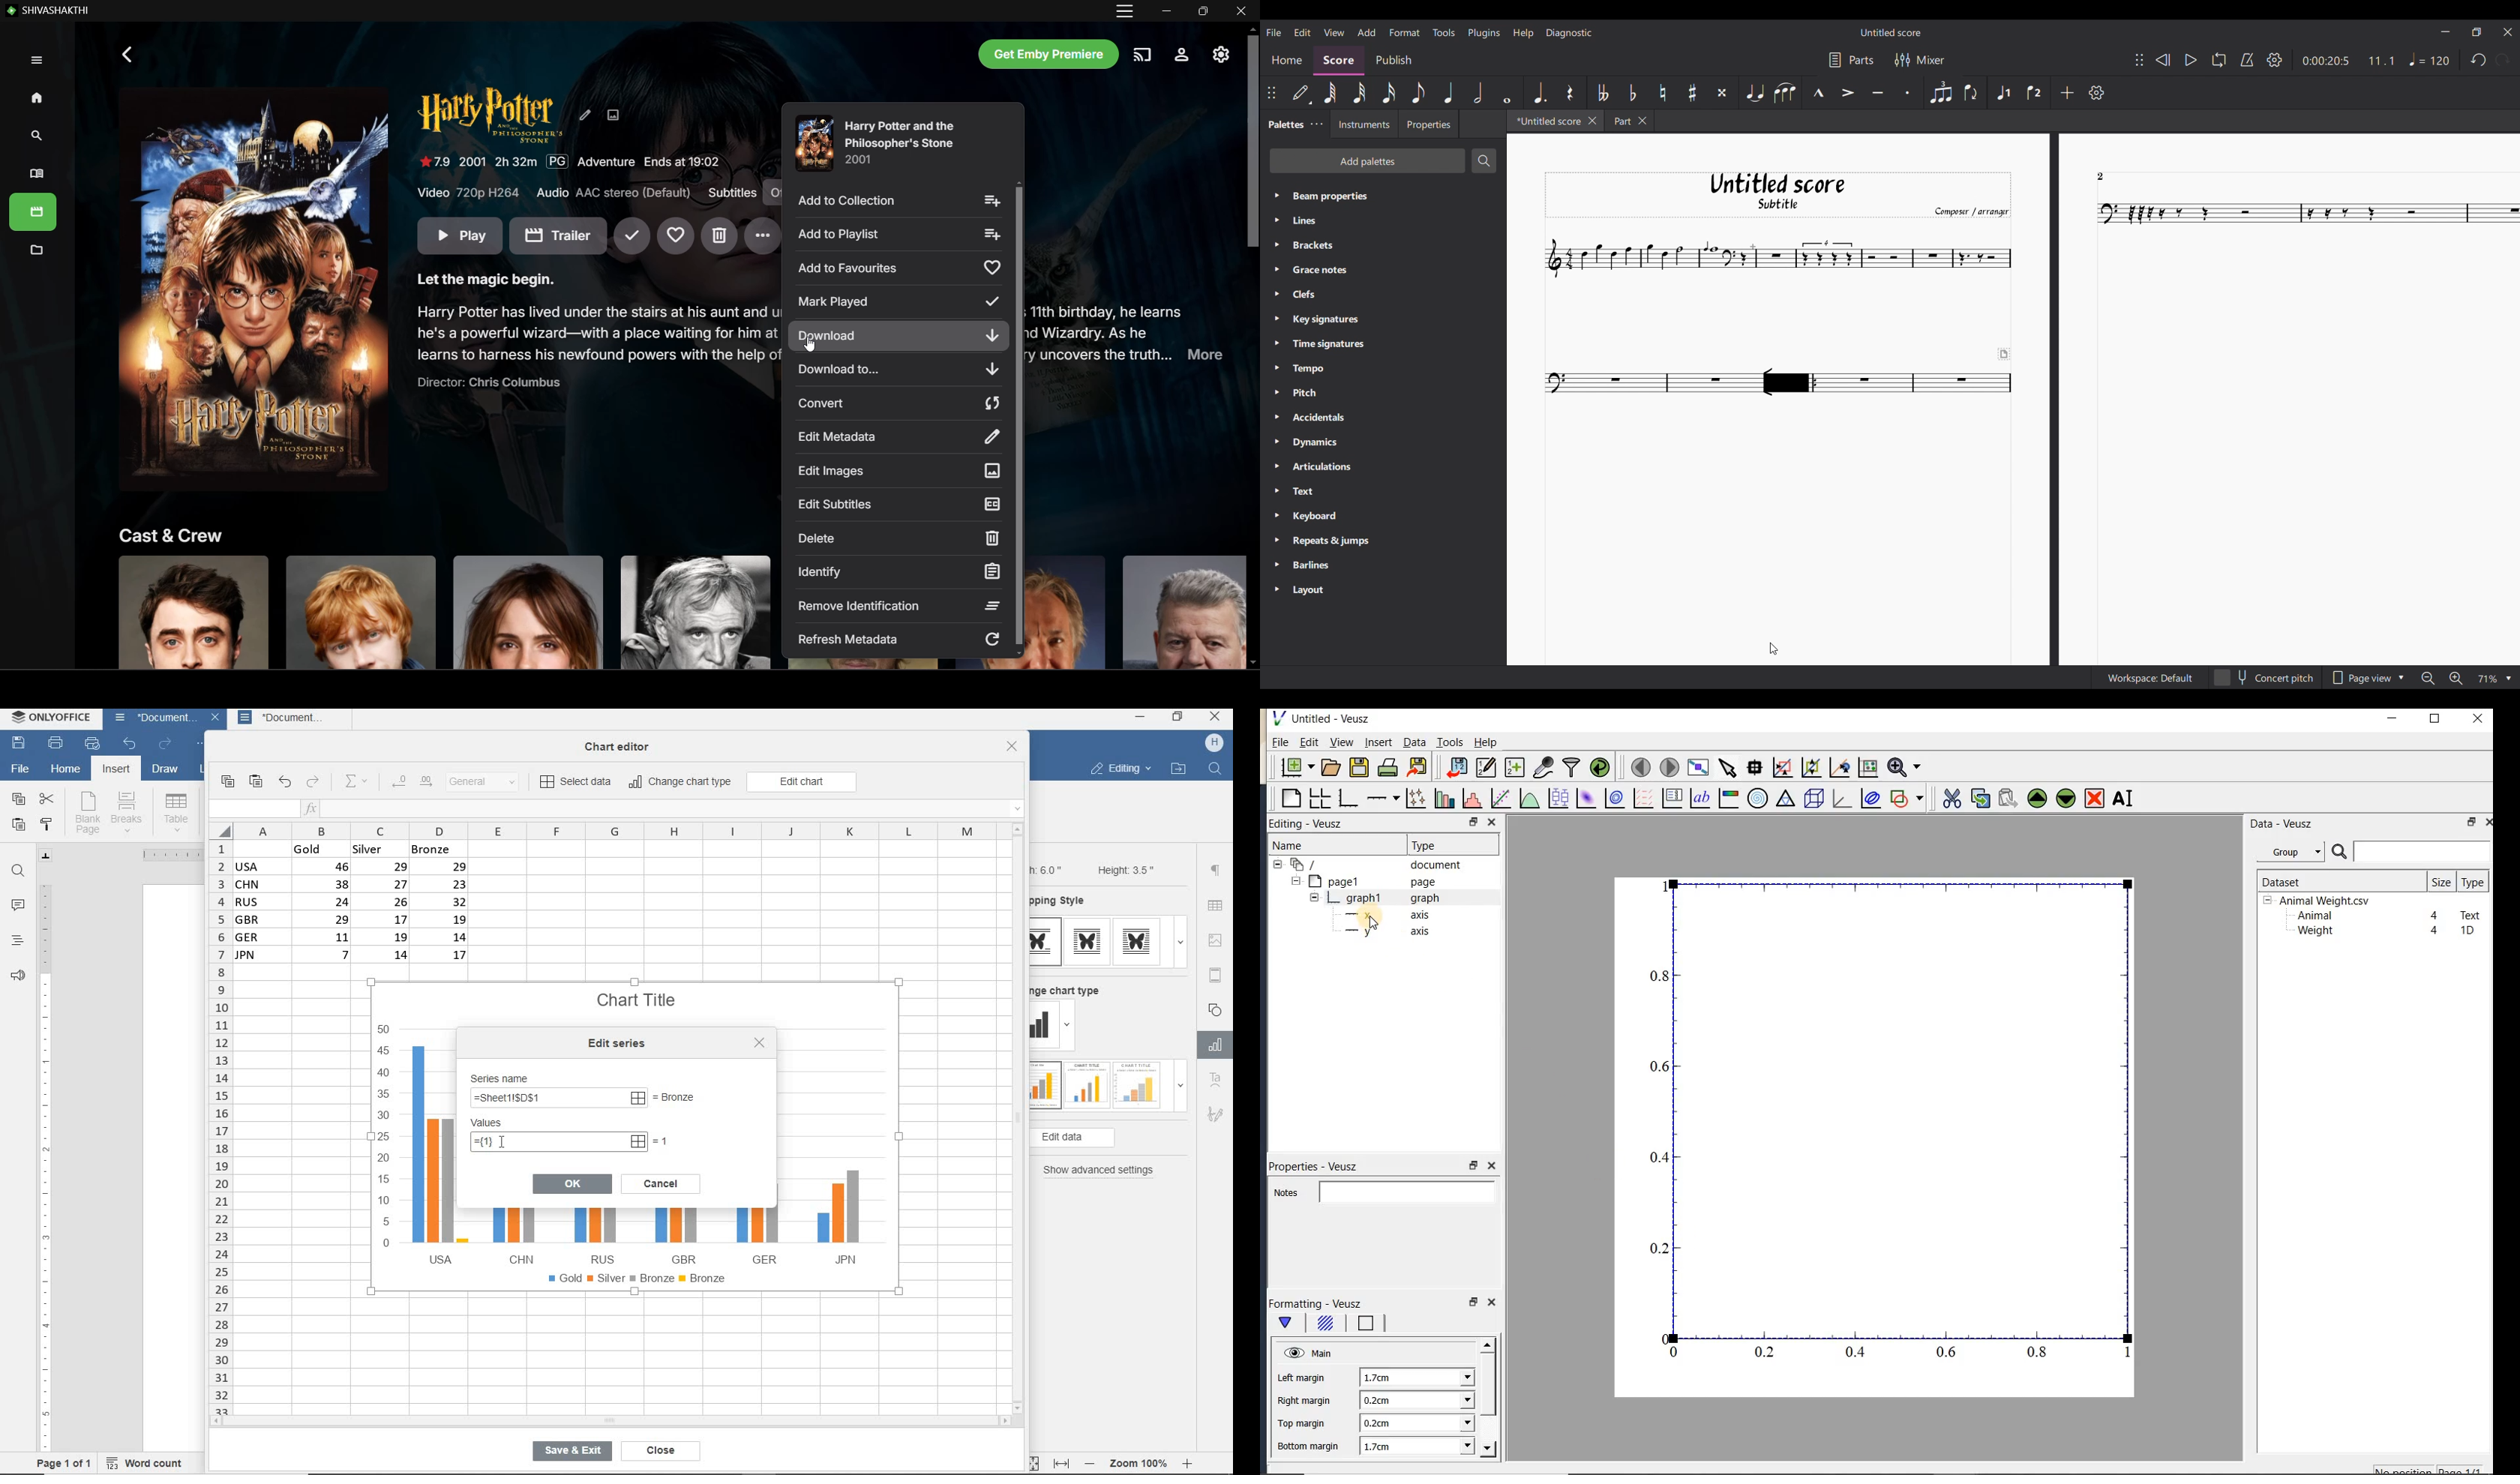 This screenshot has height=1484, width=2520. What do you see at coordinates (1524, 33) in the screenshot?
I see `Help menu` at bounding box center [1524, 33].